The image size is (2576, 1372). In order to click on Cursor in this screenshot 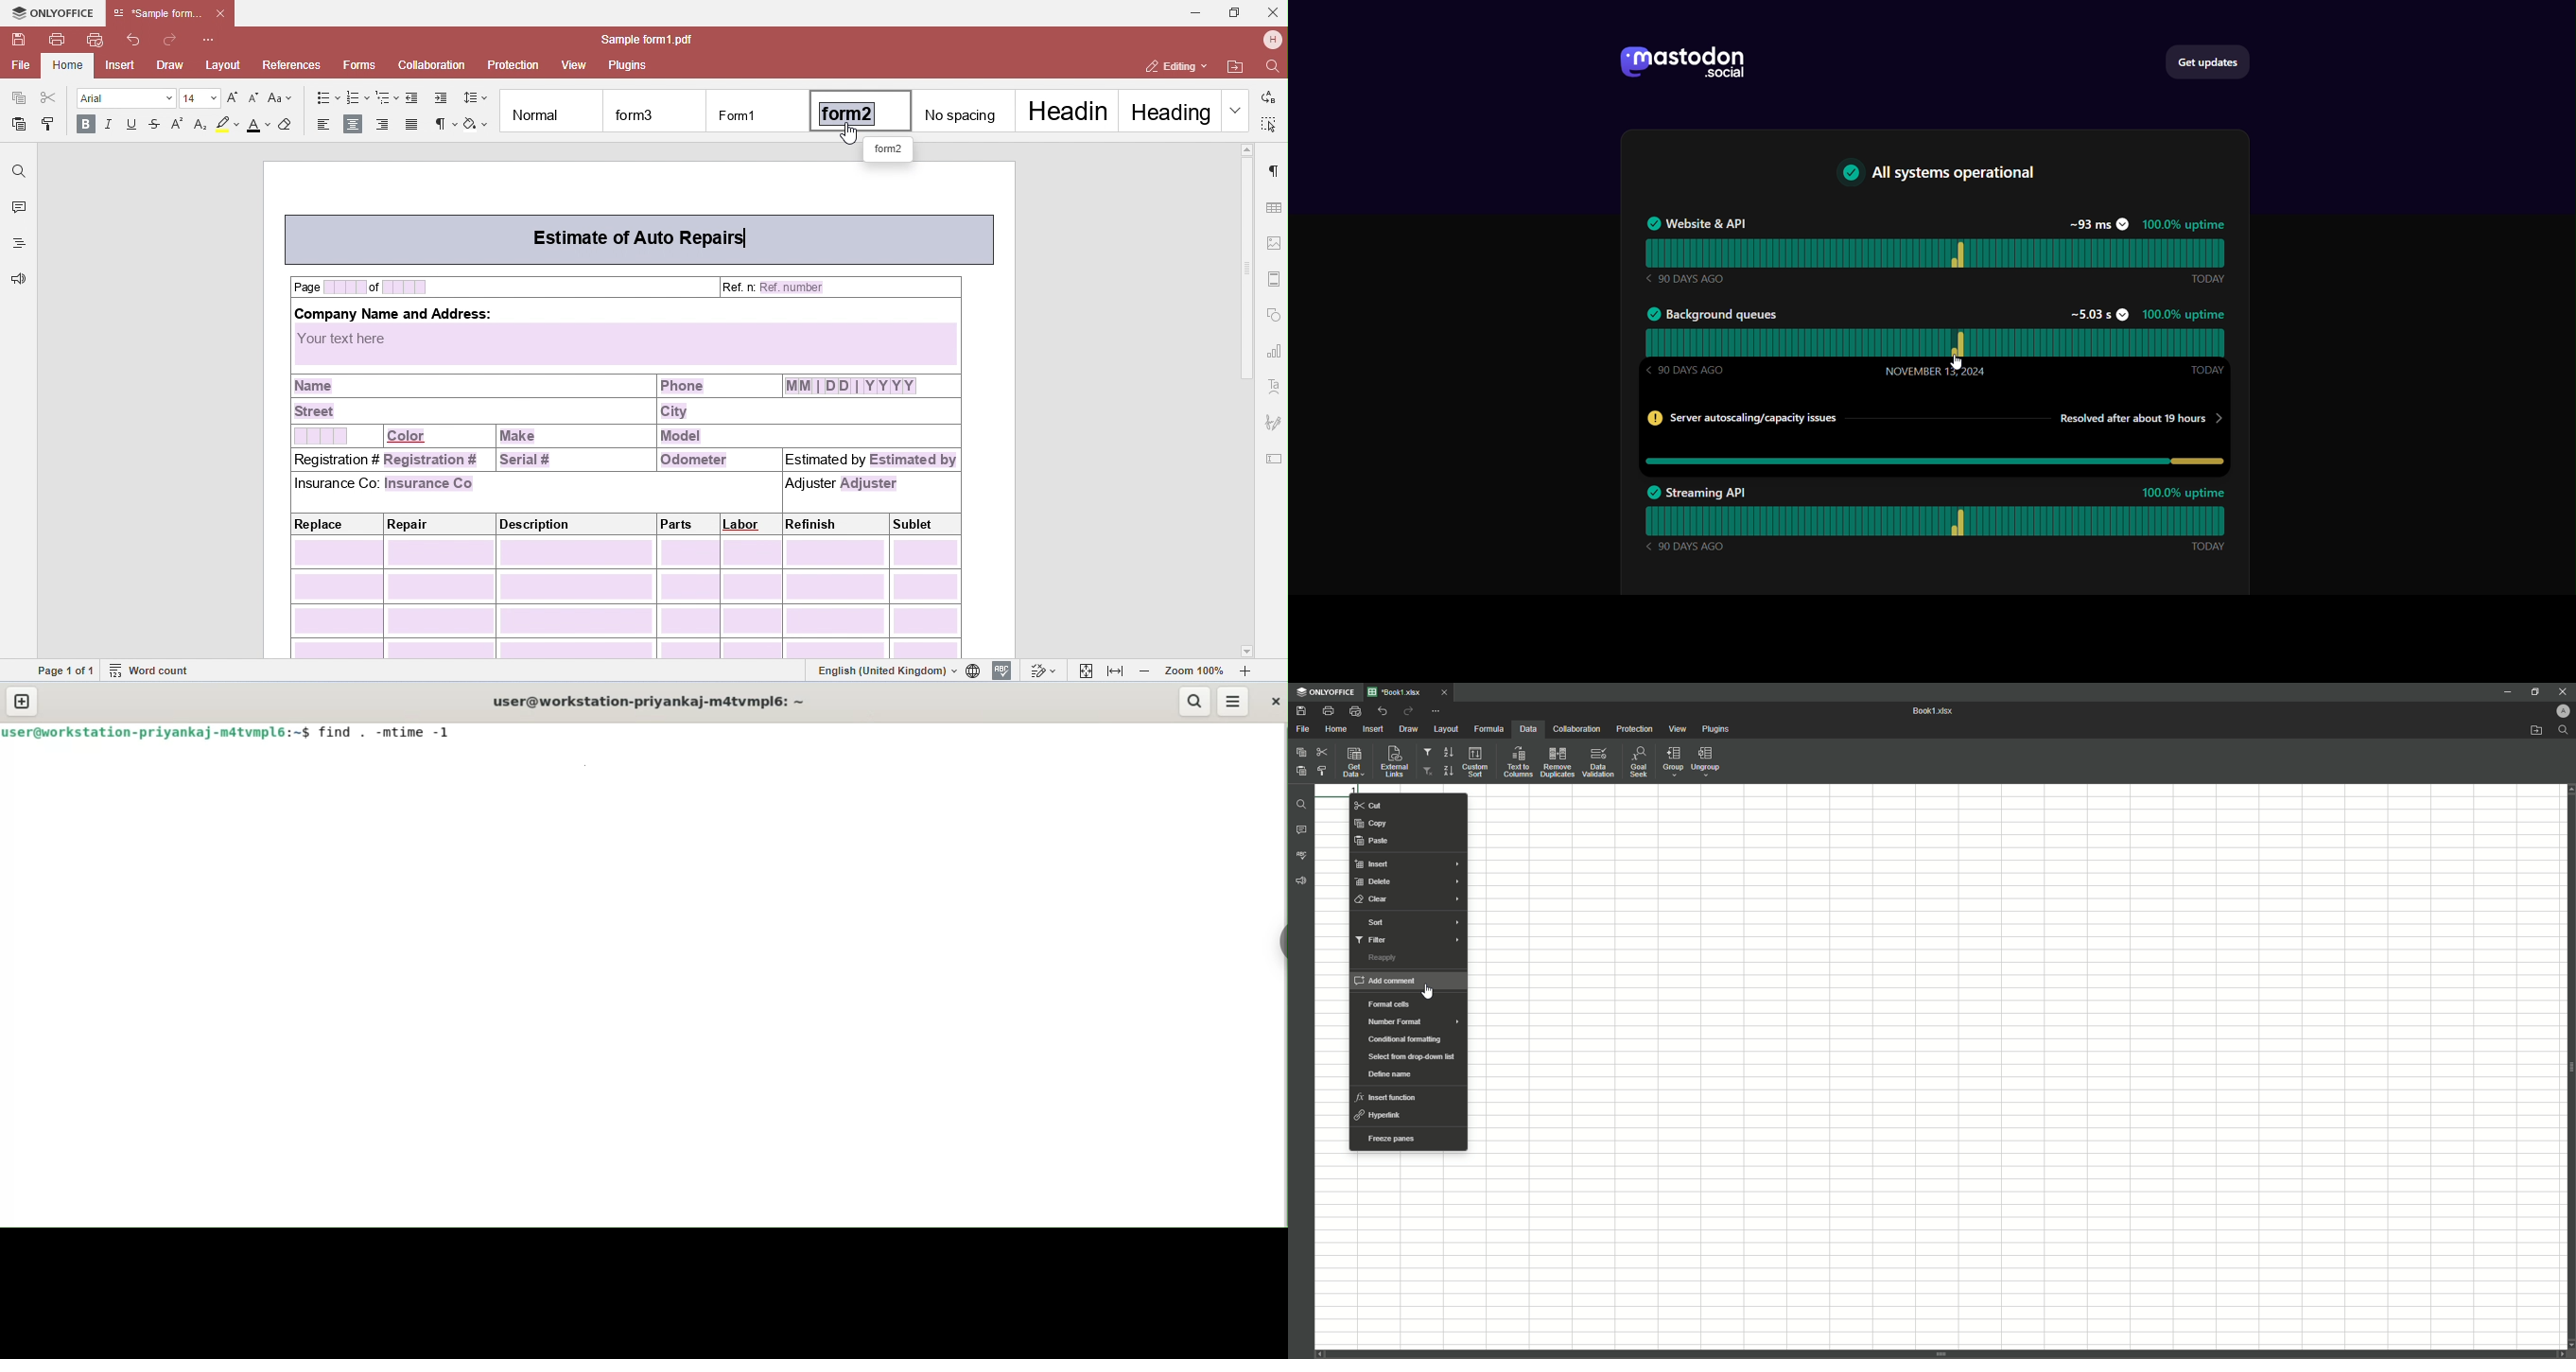, I will do `click(1433, 992)`.